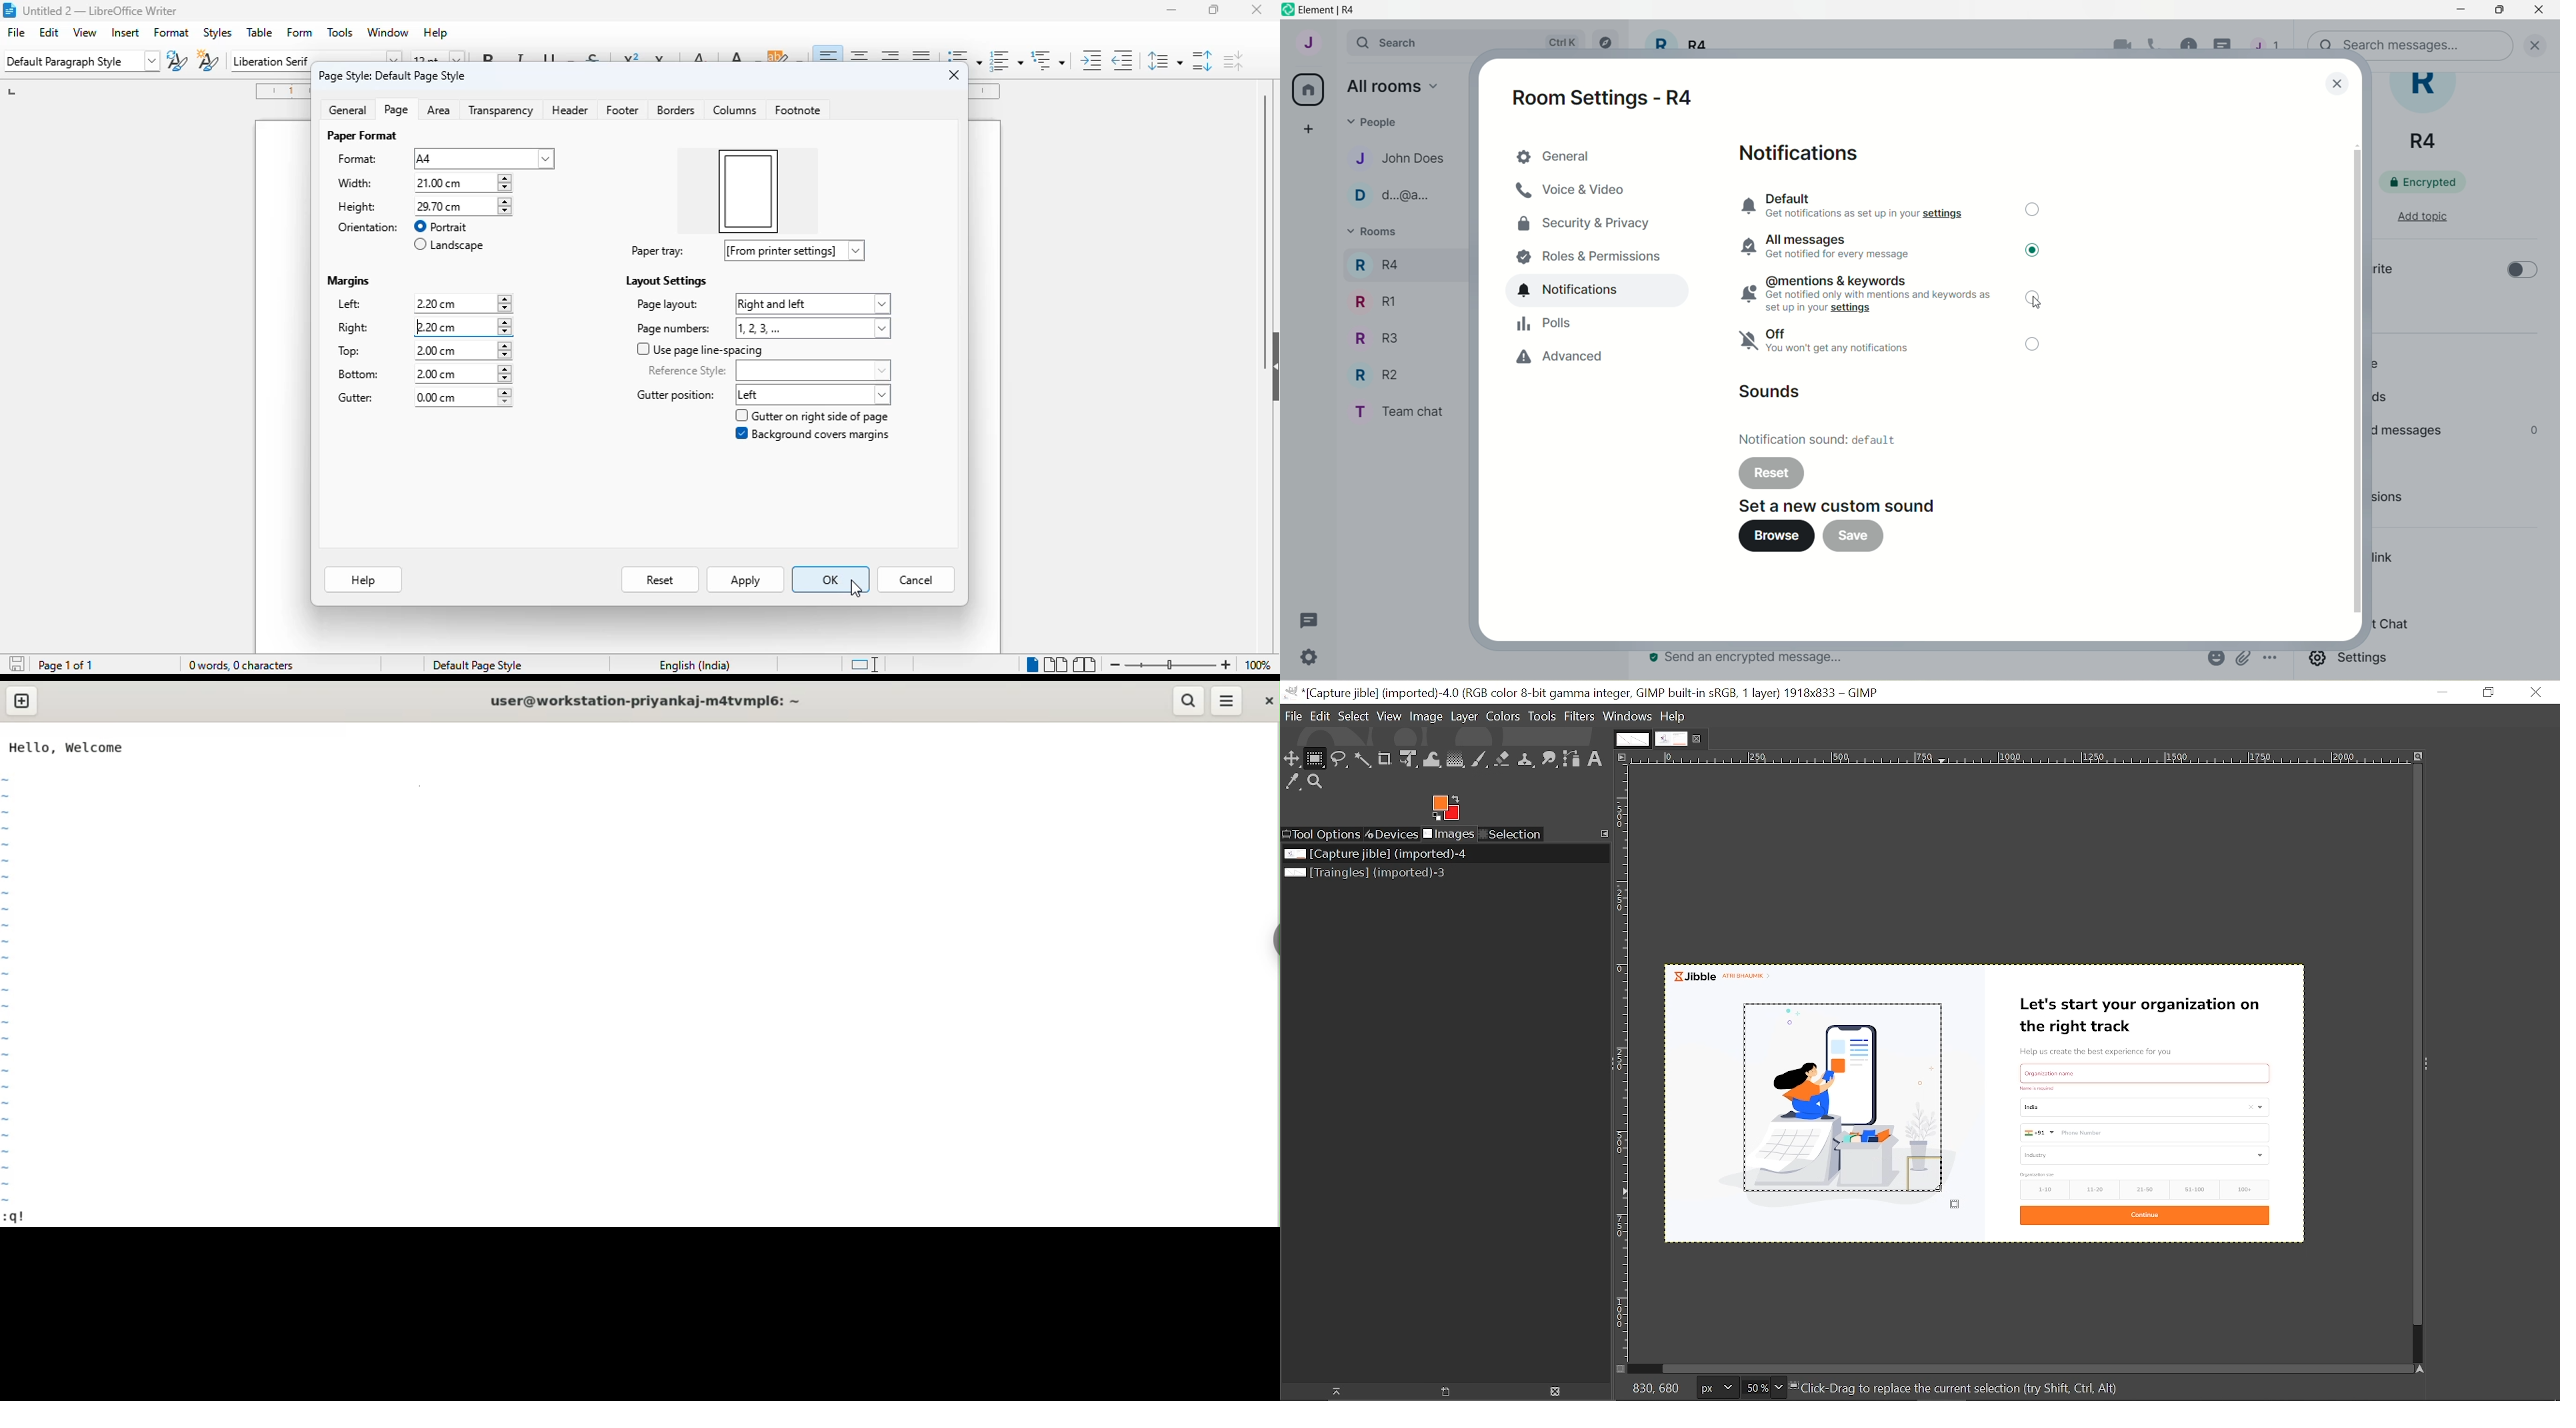  Describe the element at coordinates (2159, 46) in the screenshot. I see `voice call` at that location.